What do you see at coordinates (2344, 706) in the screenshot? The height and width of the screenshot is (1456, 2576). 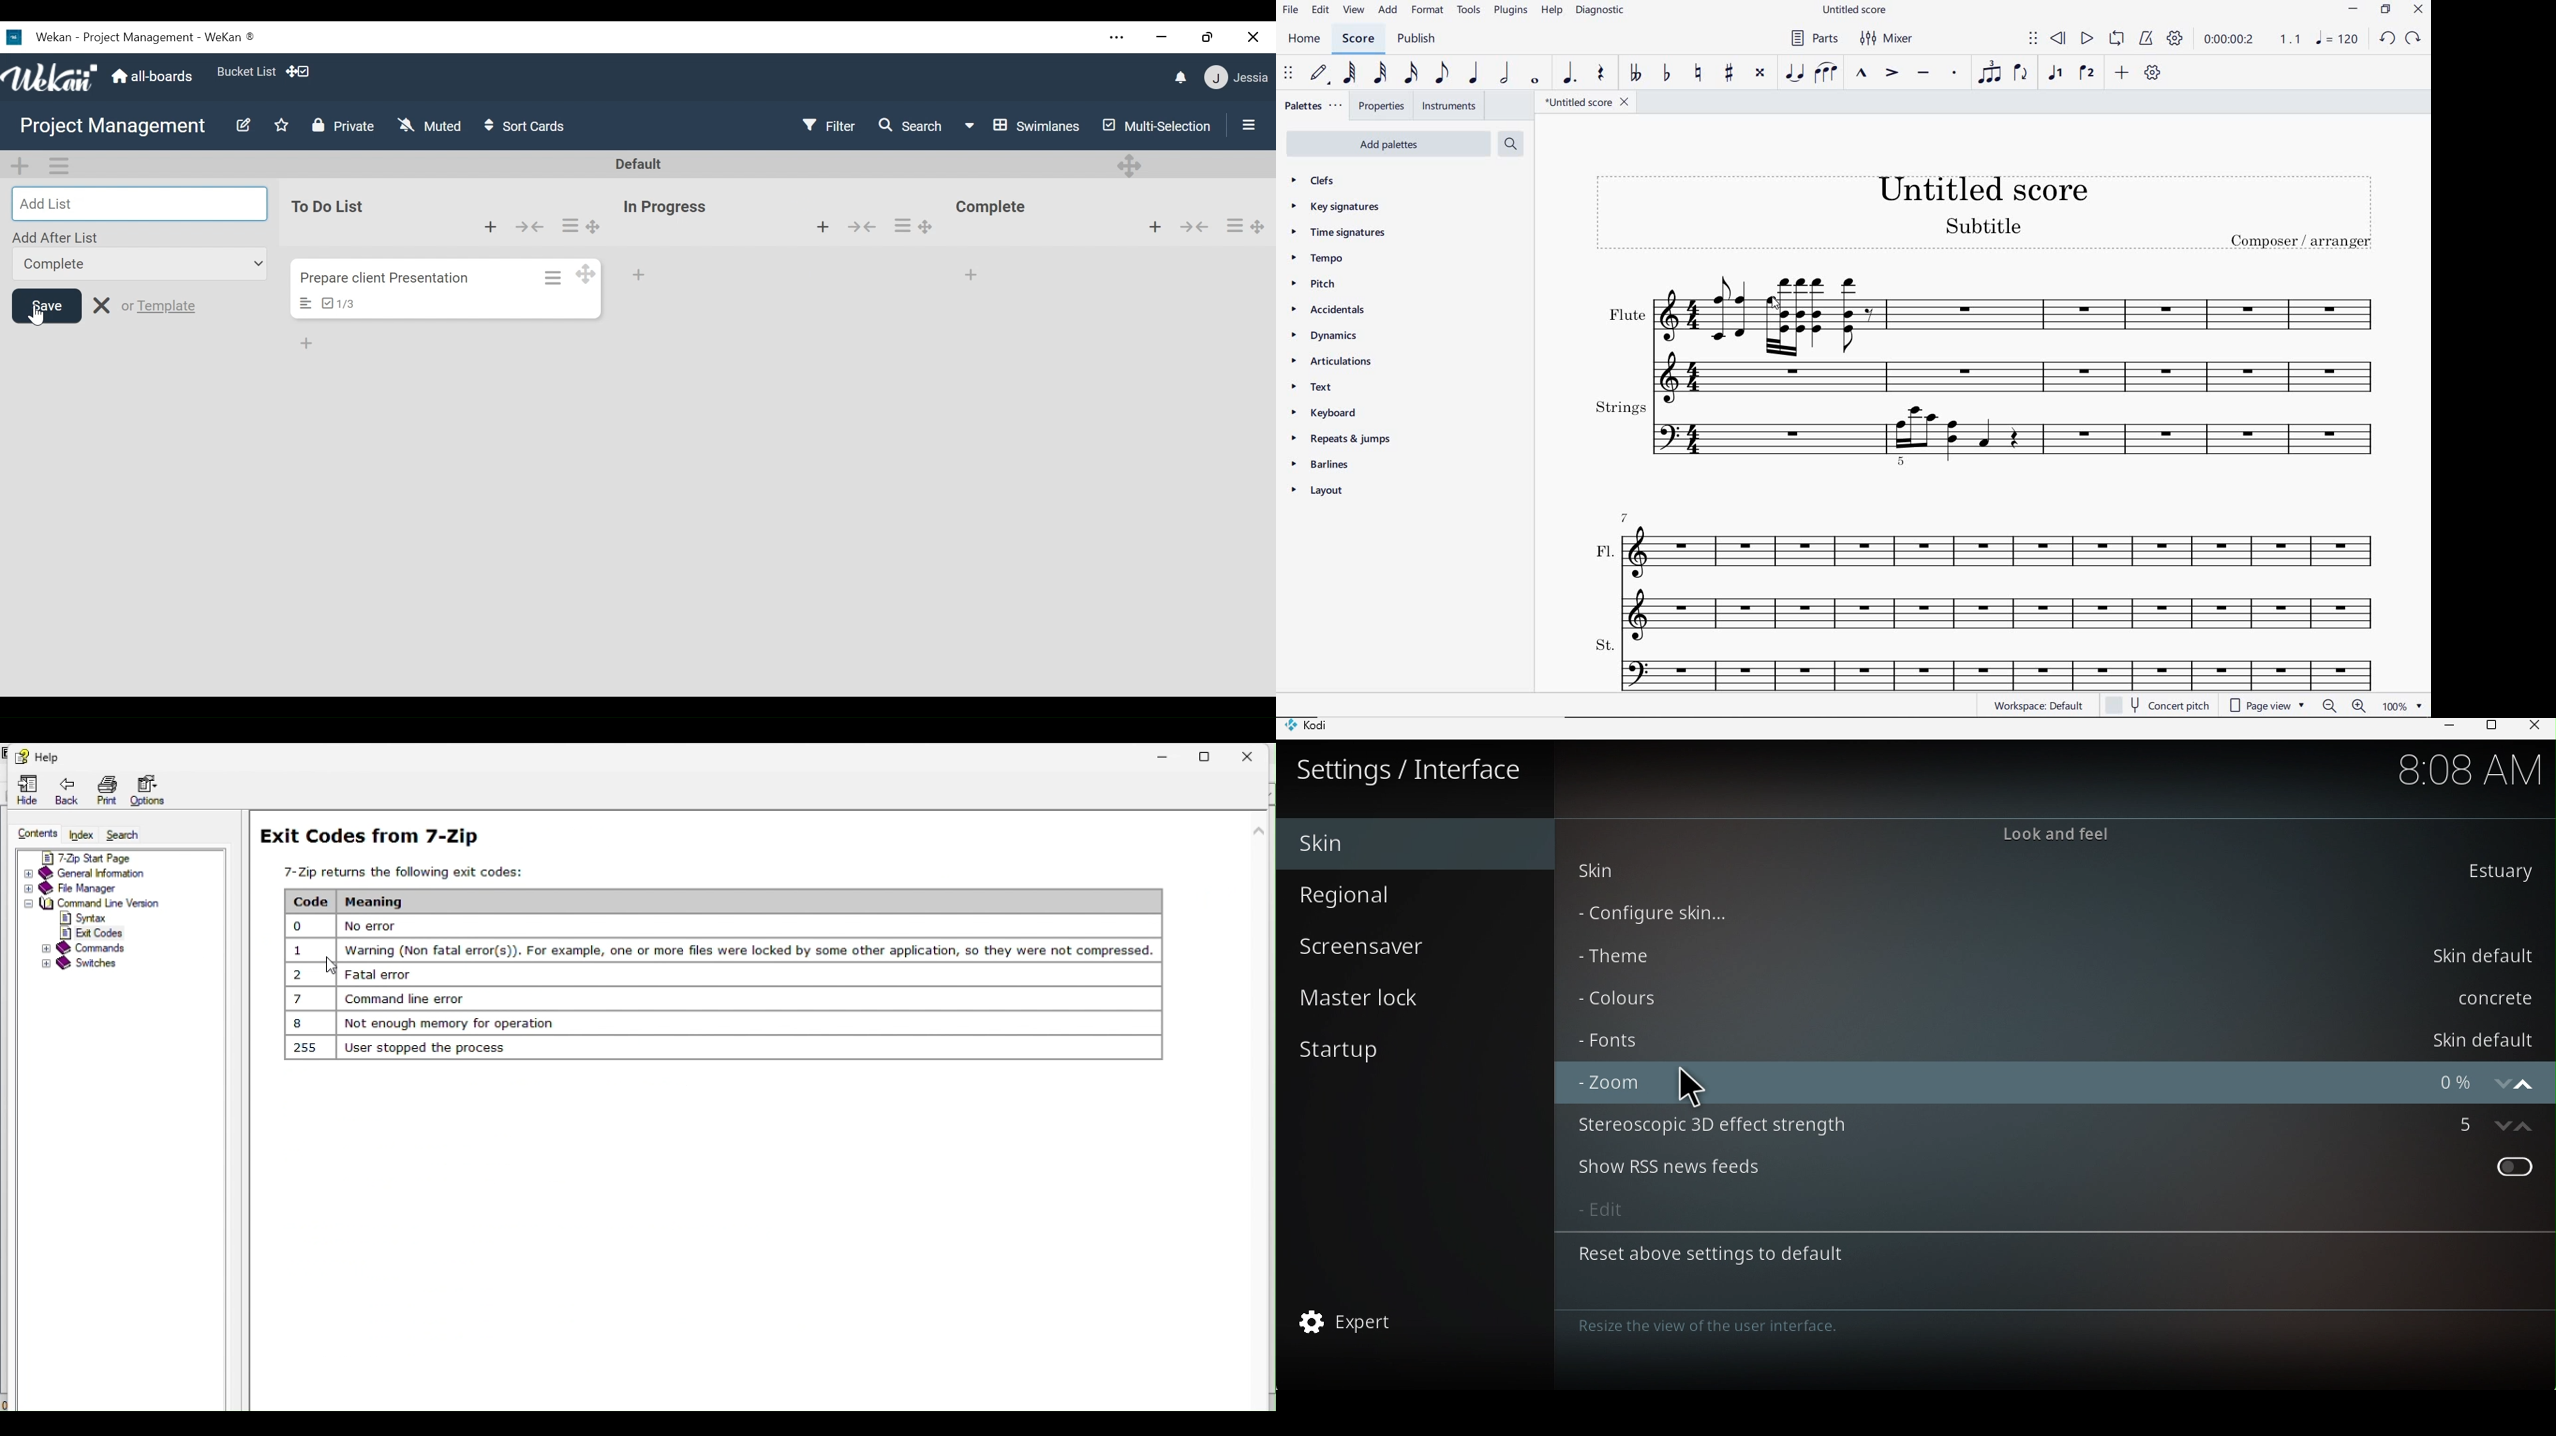 I see `zoom out or zoom in` at bounding box center [2344, 706].